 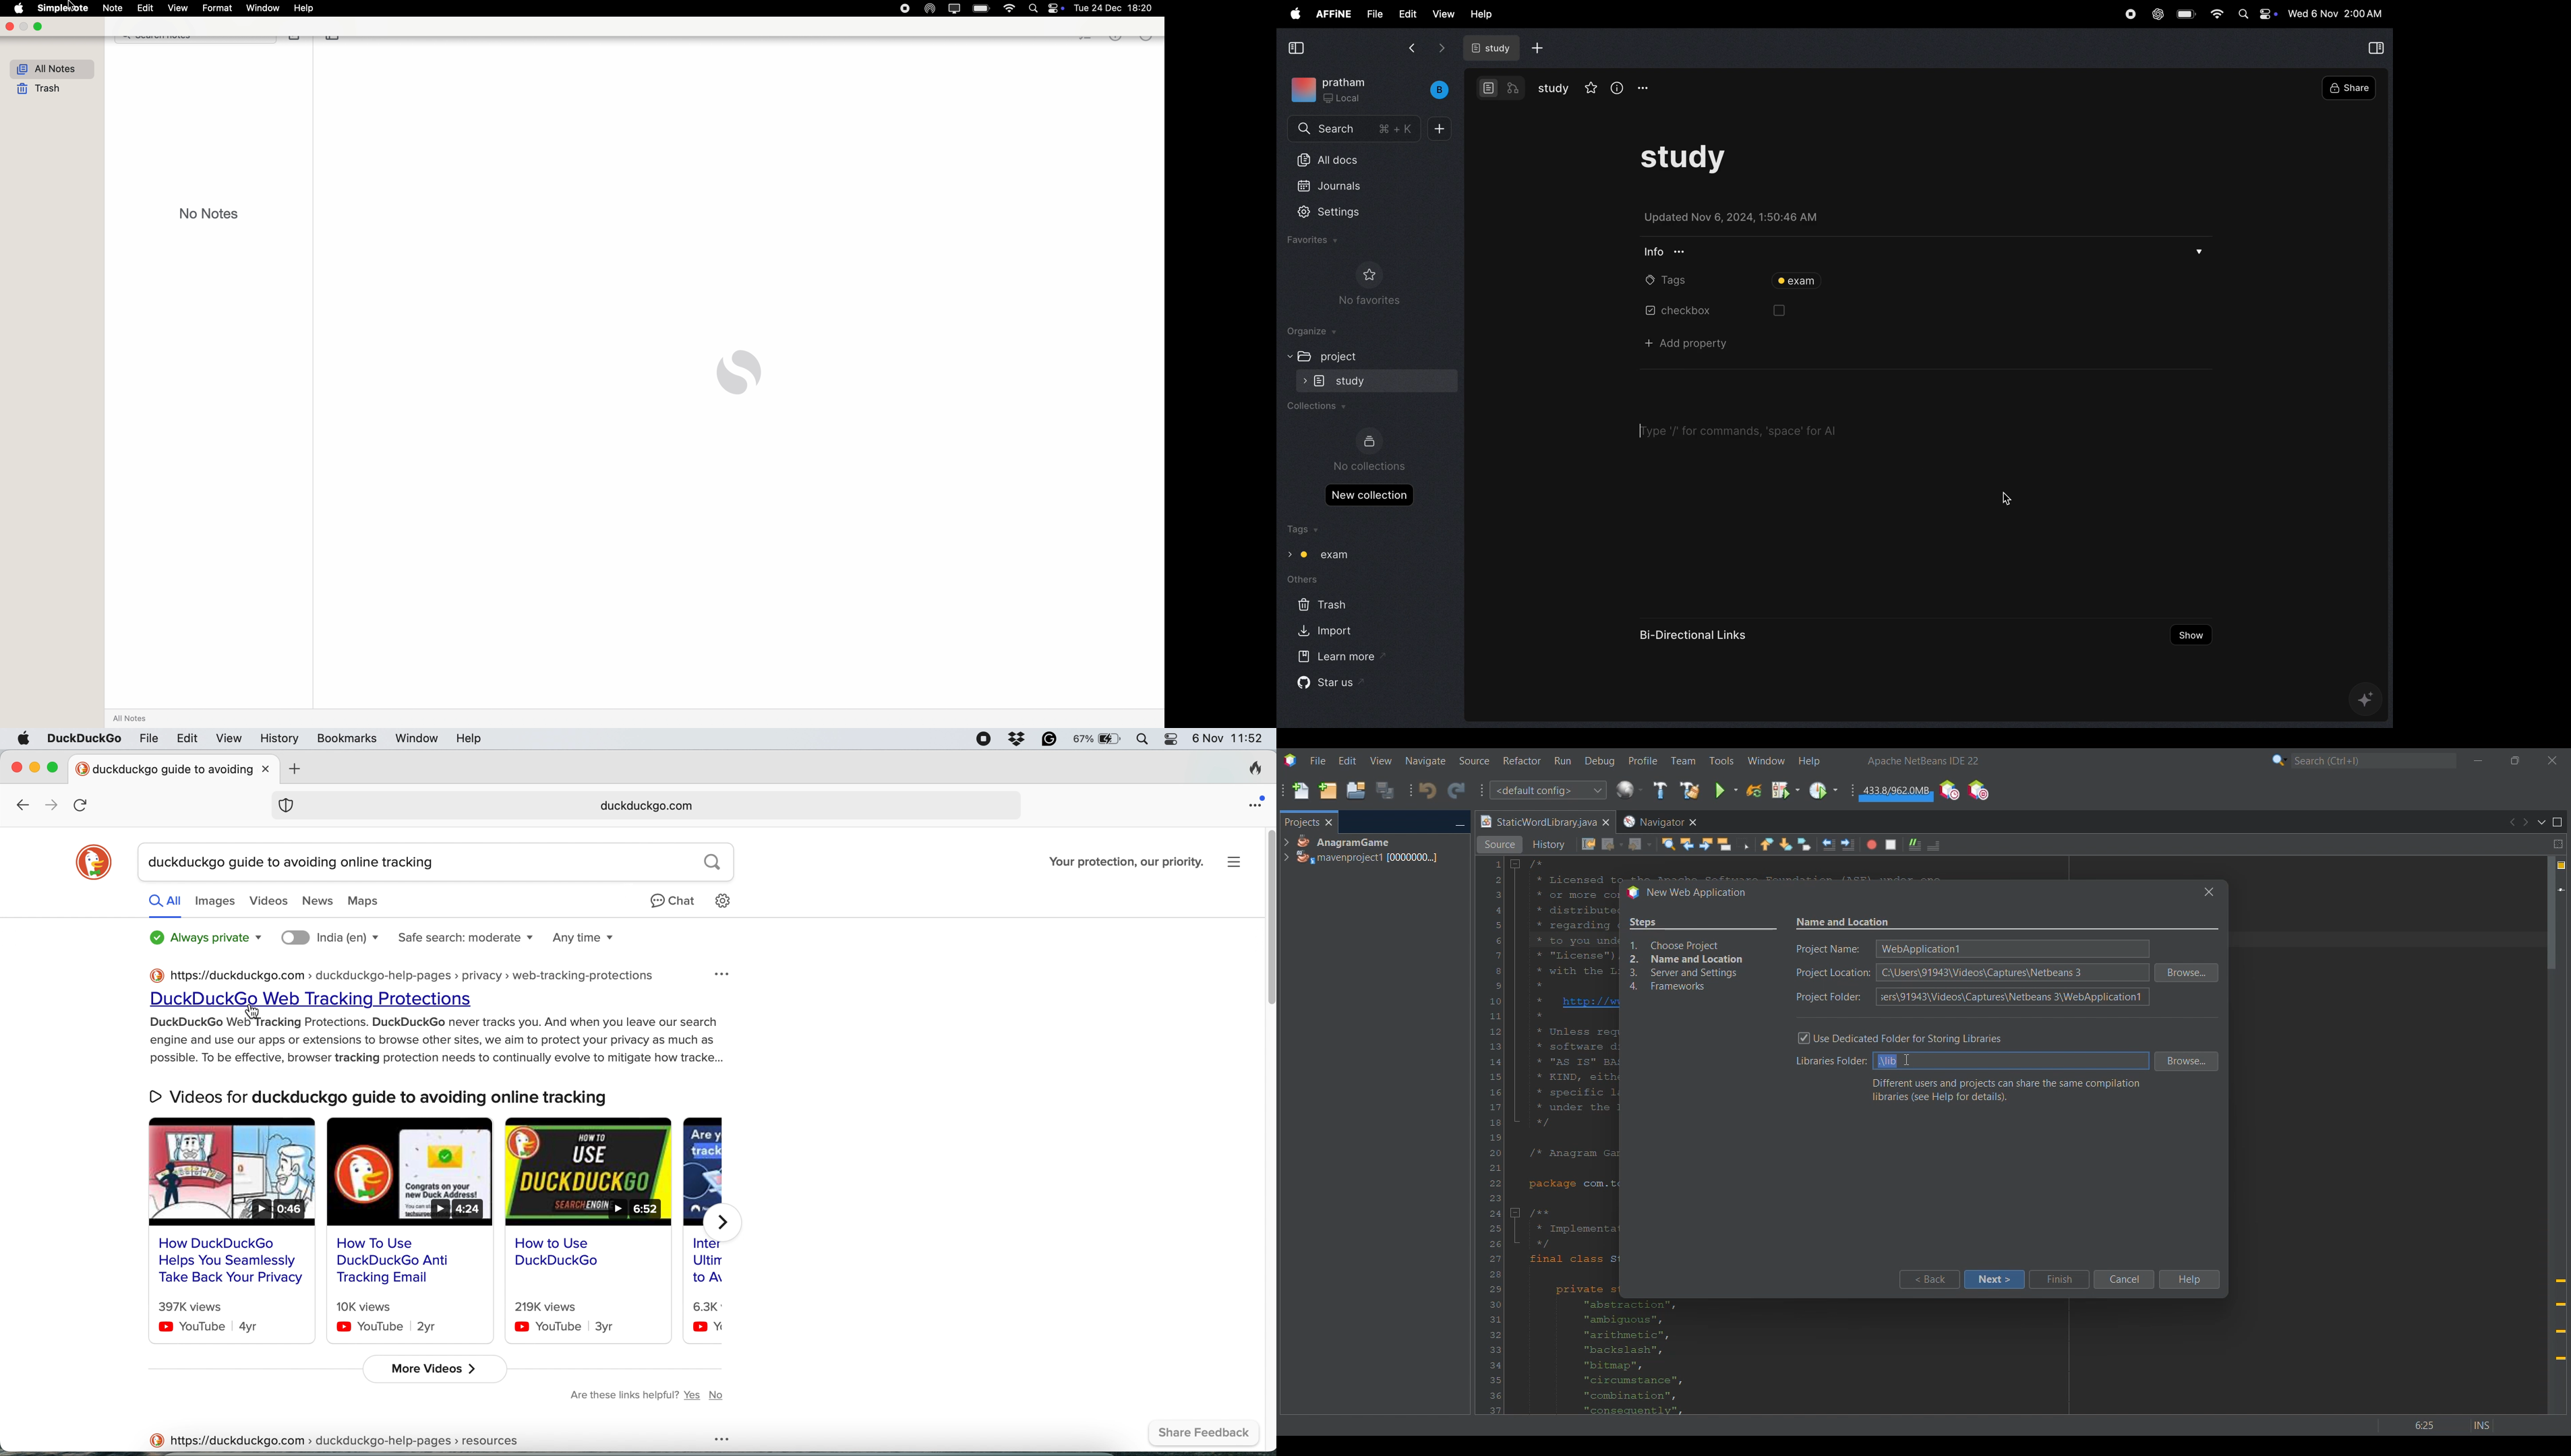 I want to click on info, so click(x=1668, y=252).